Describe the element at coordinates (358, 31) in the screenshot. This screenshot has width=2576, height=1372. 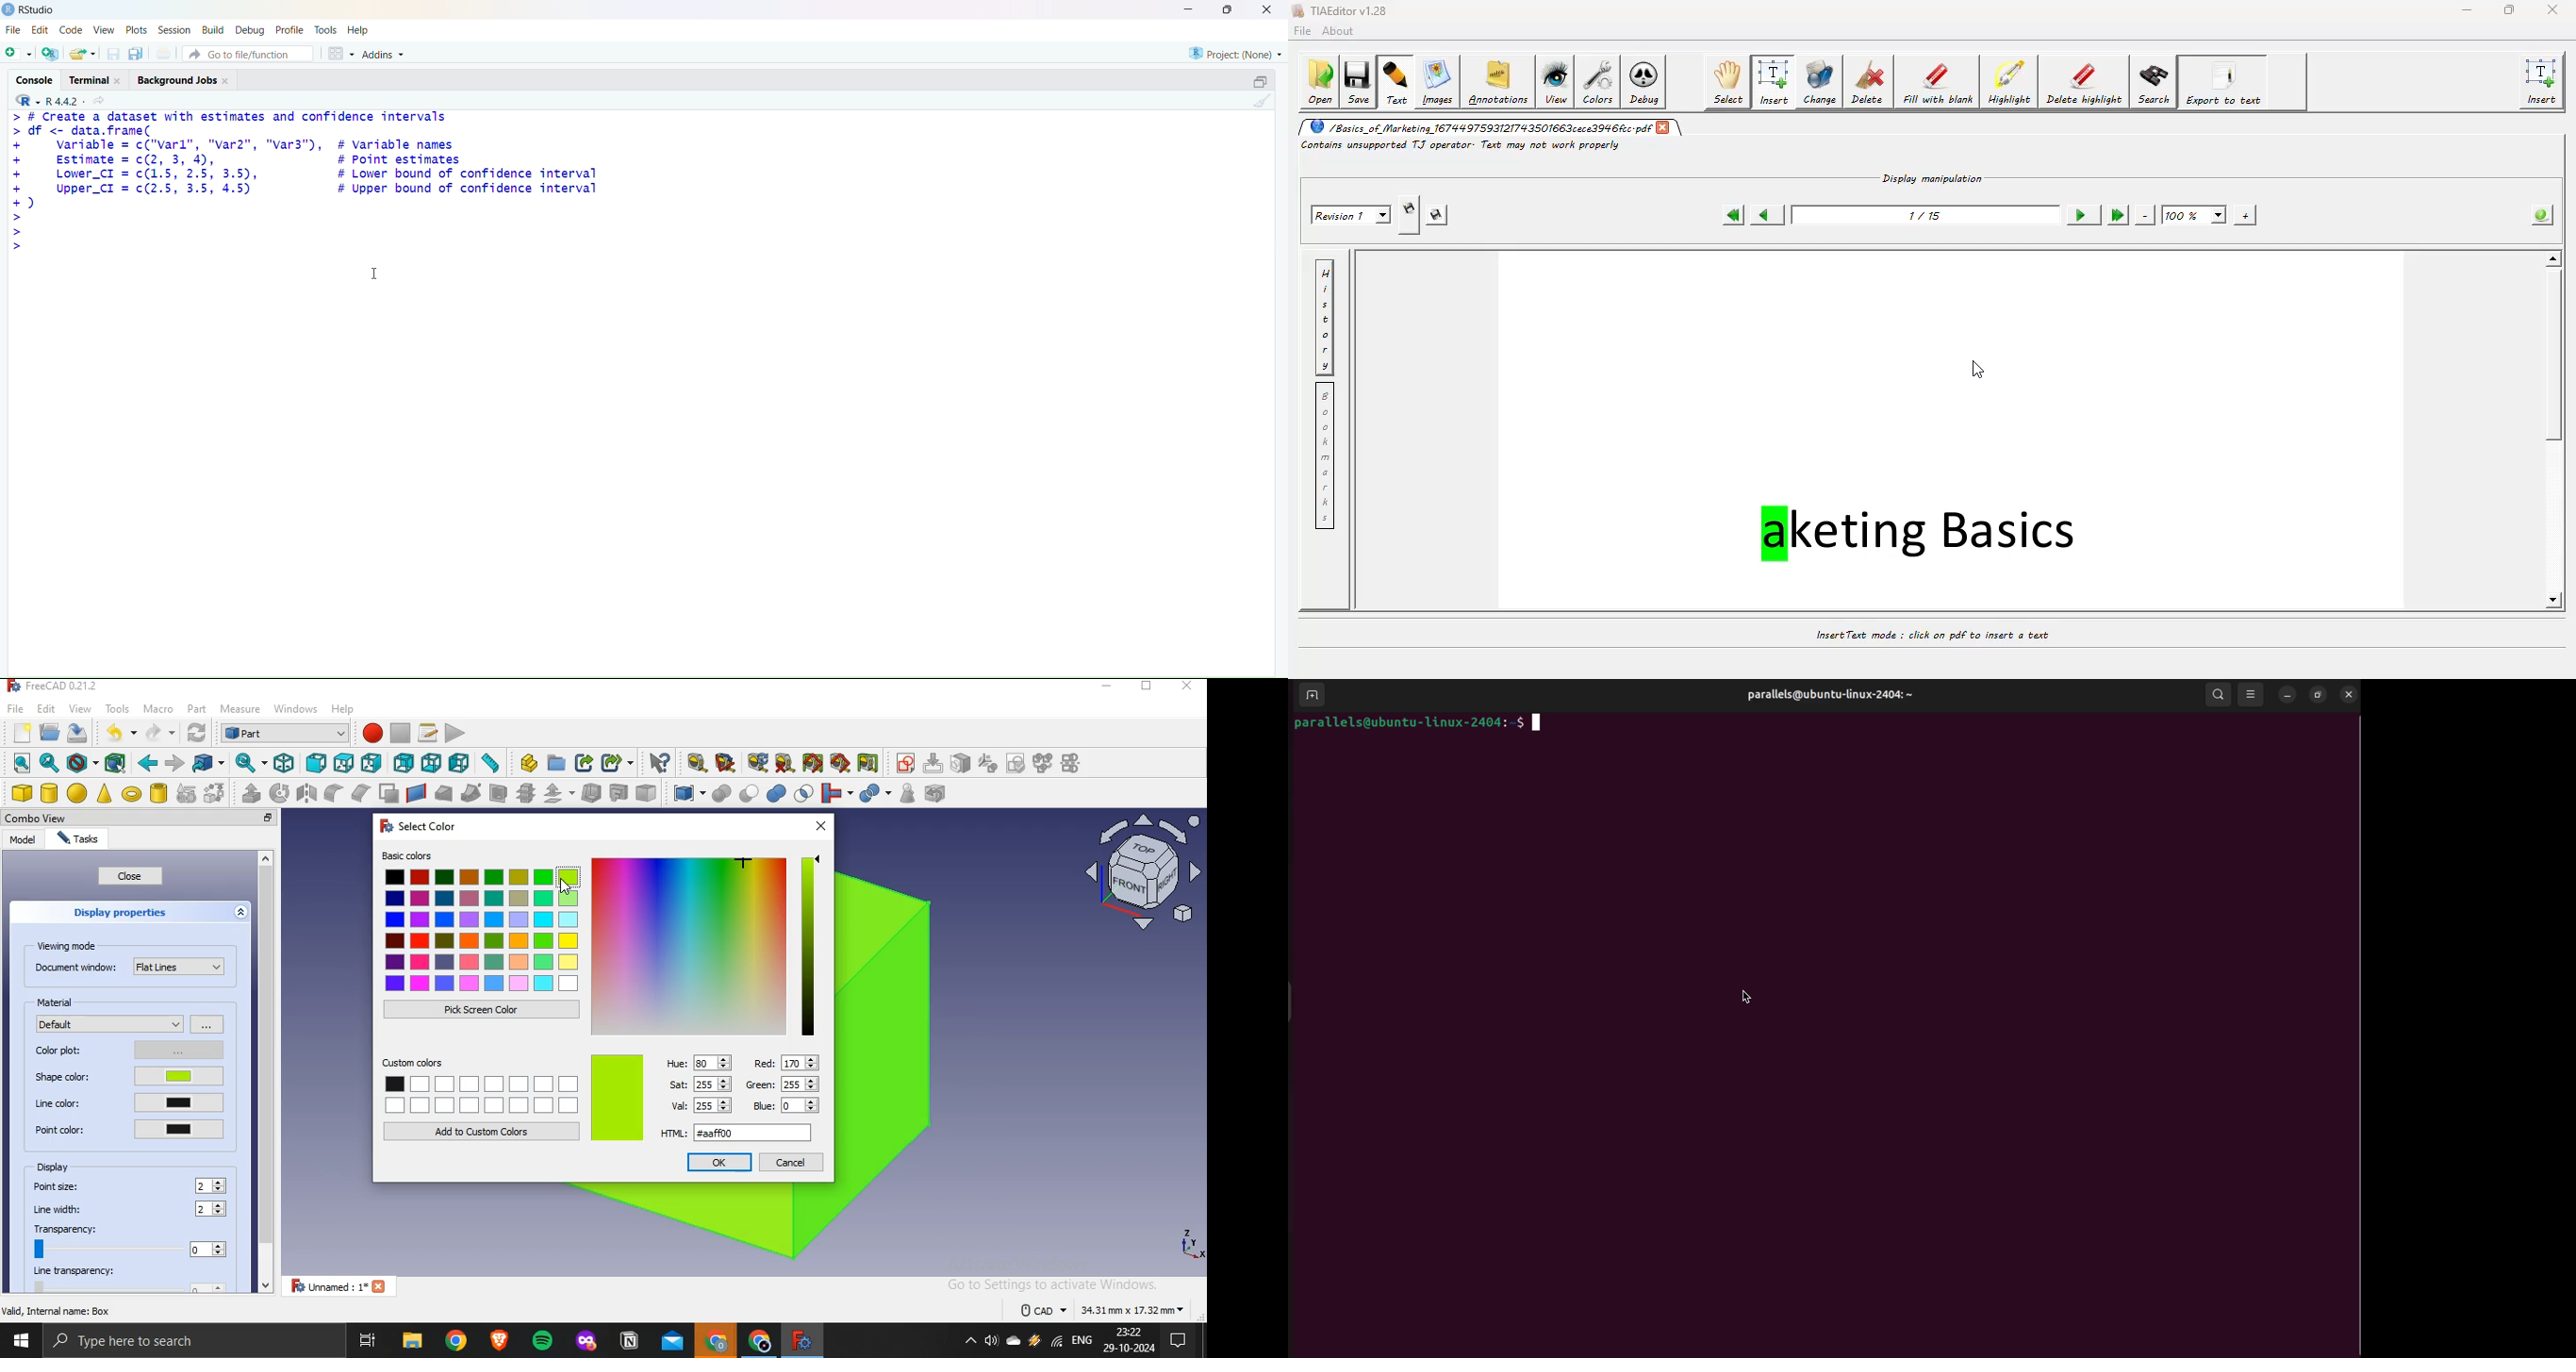
I see `Help` at that location.